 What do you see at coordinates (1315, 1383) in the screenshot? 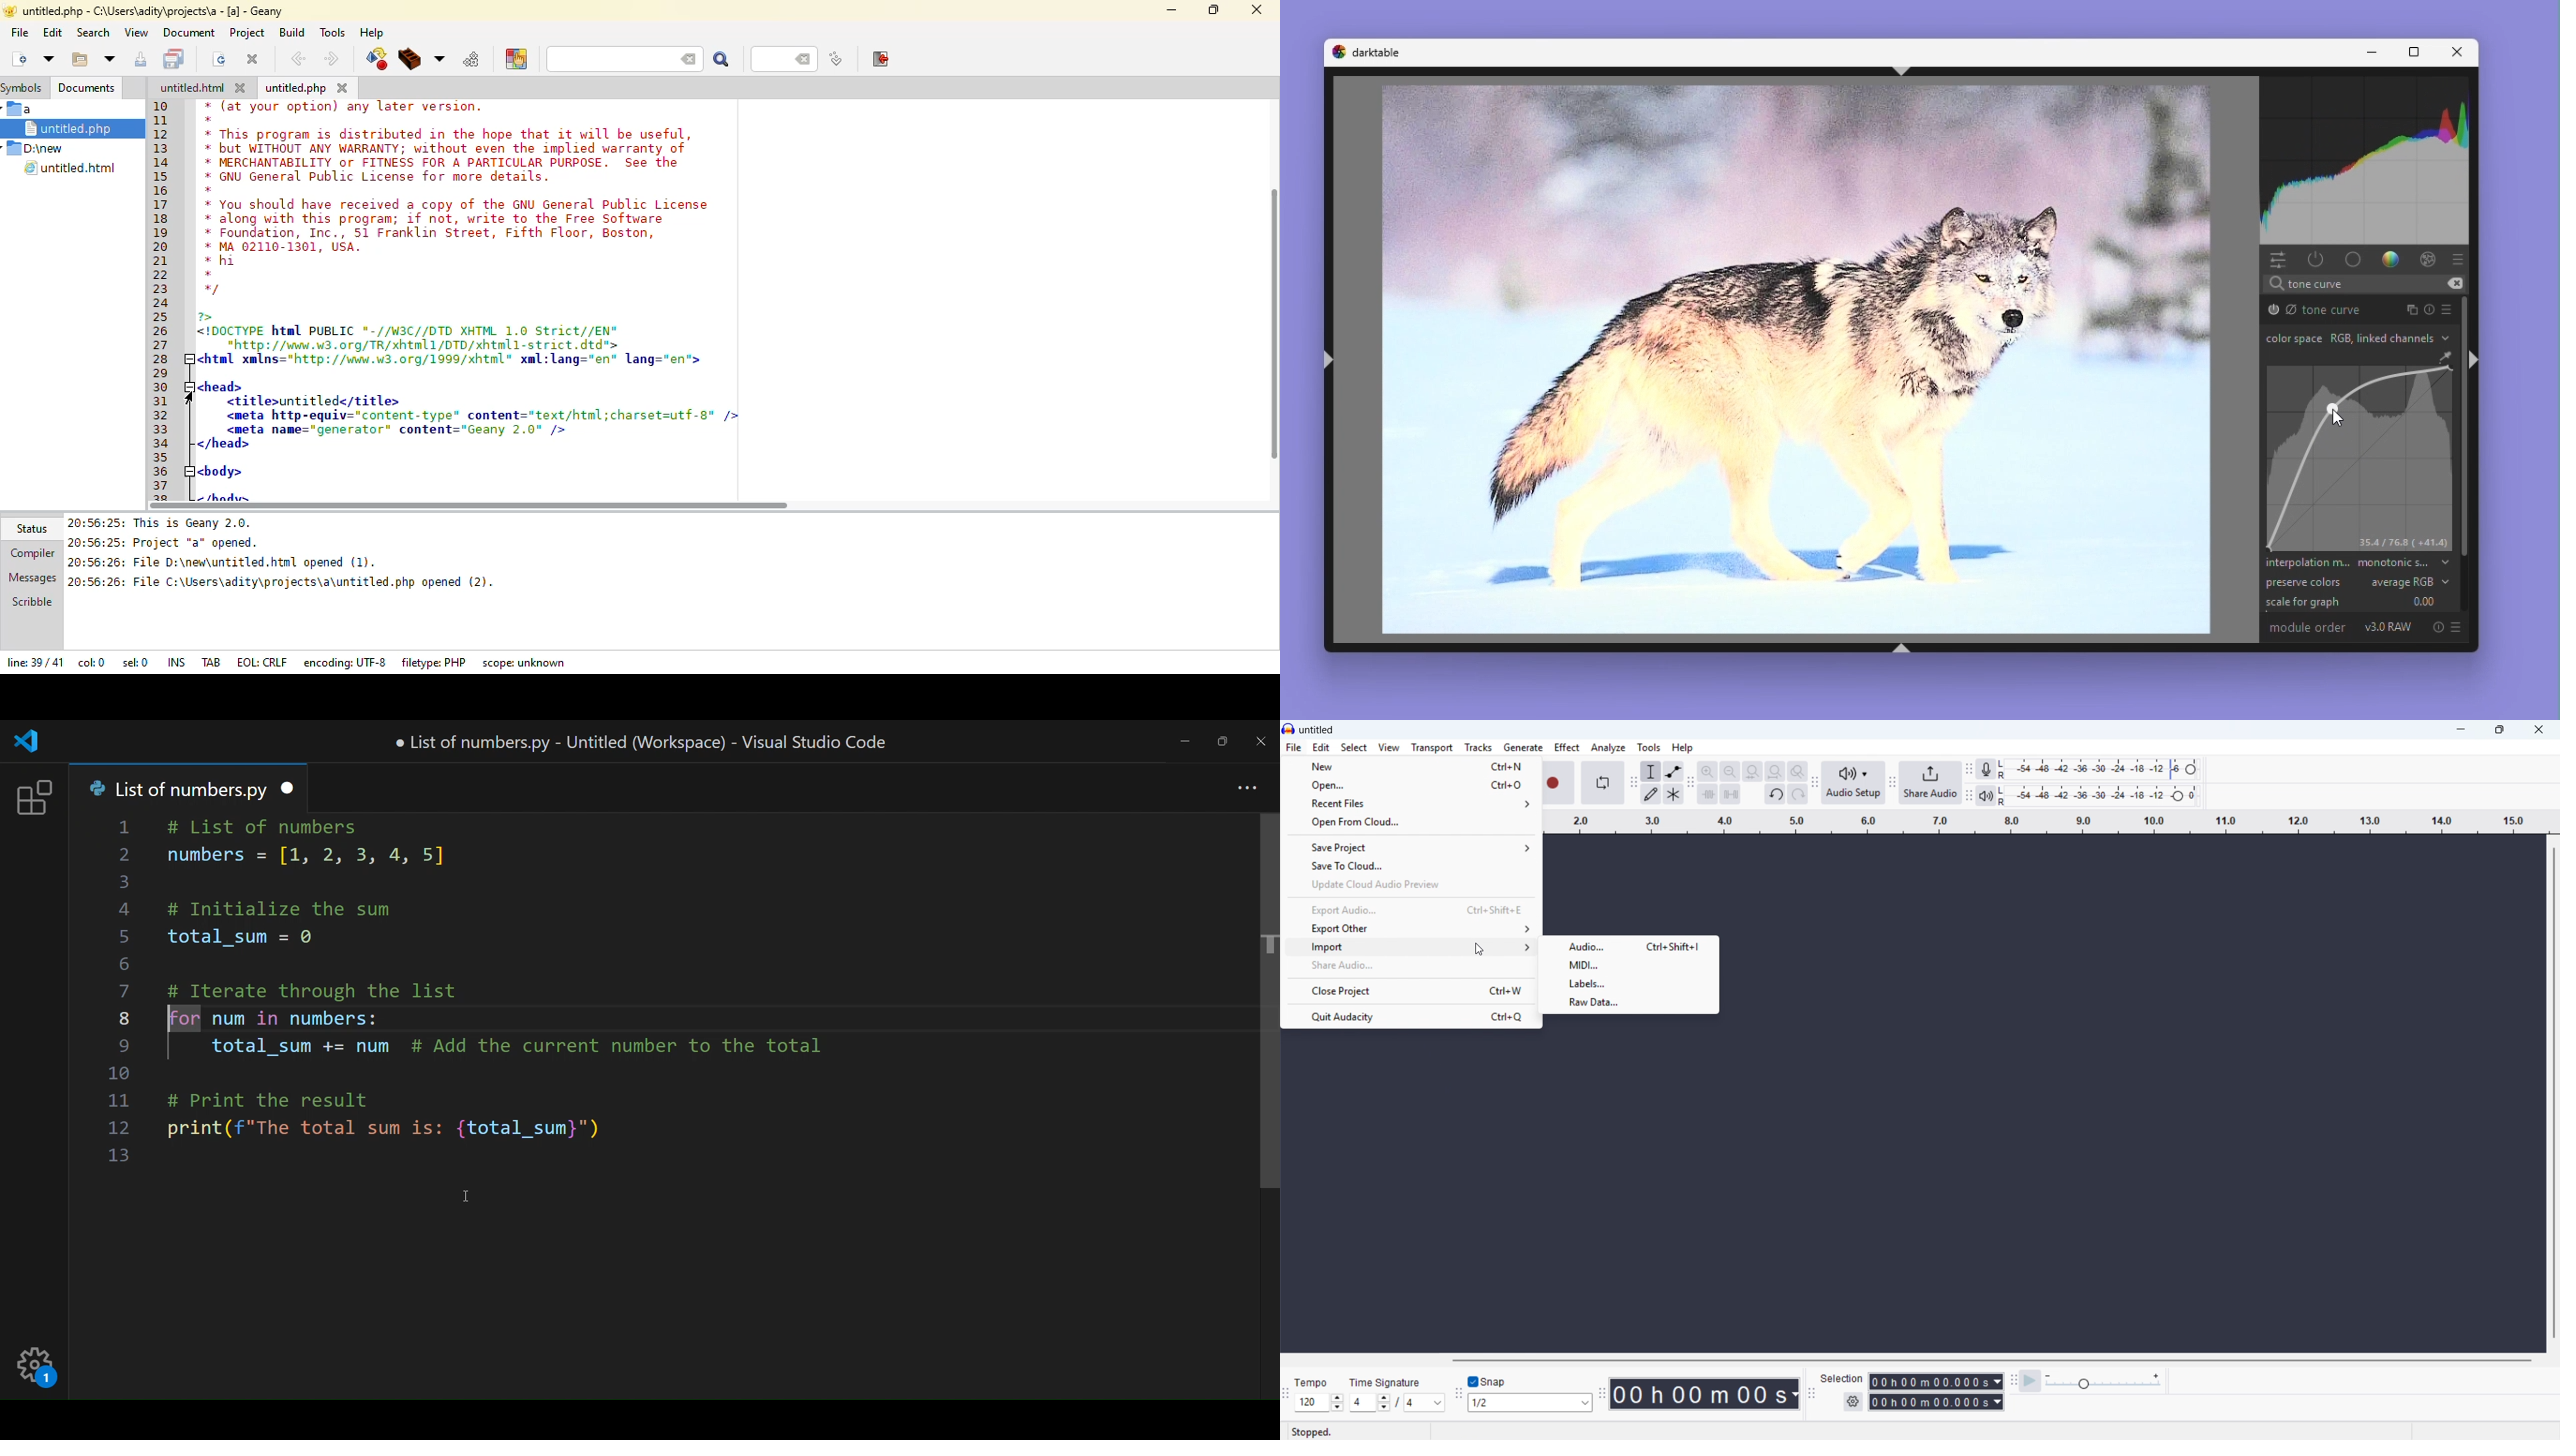
I see `Tempo` at bounding box center [1315, 1383].